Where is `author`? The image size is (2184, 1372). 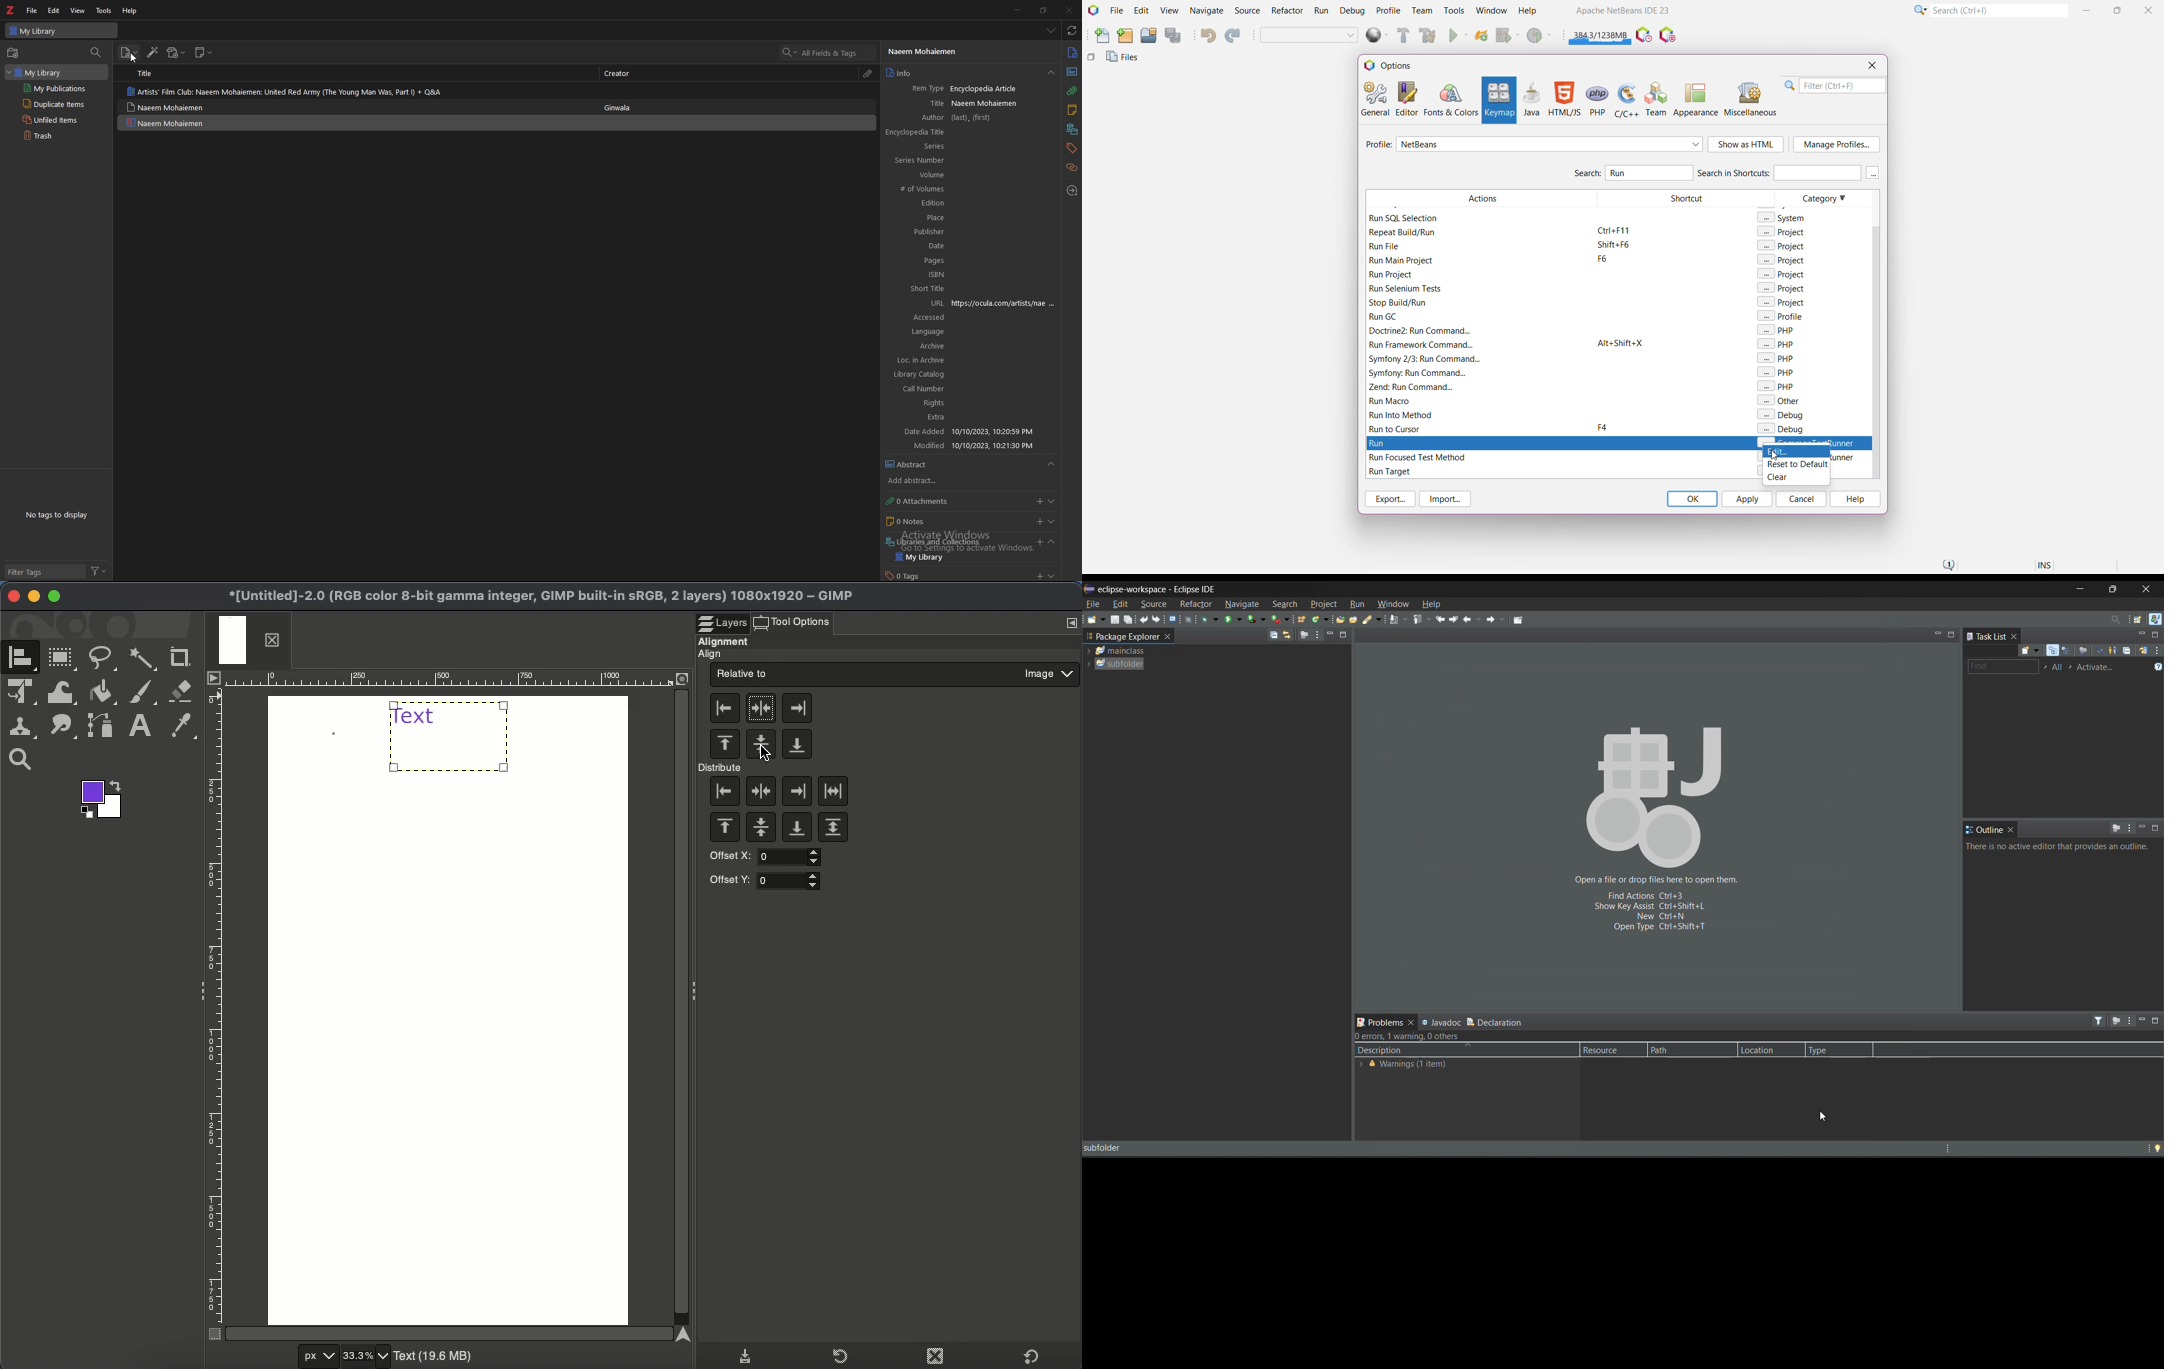 author is located at coordinates (916, 118).